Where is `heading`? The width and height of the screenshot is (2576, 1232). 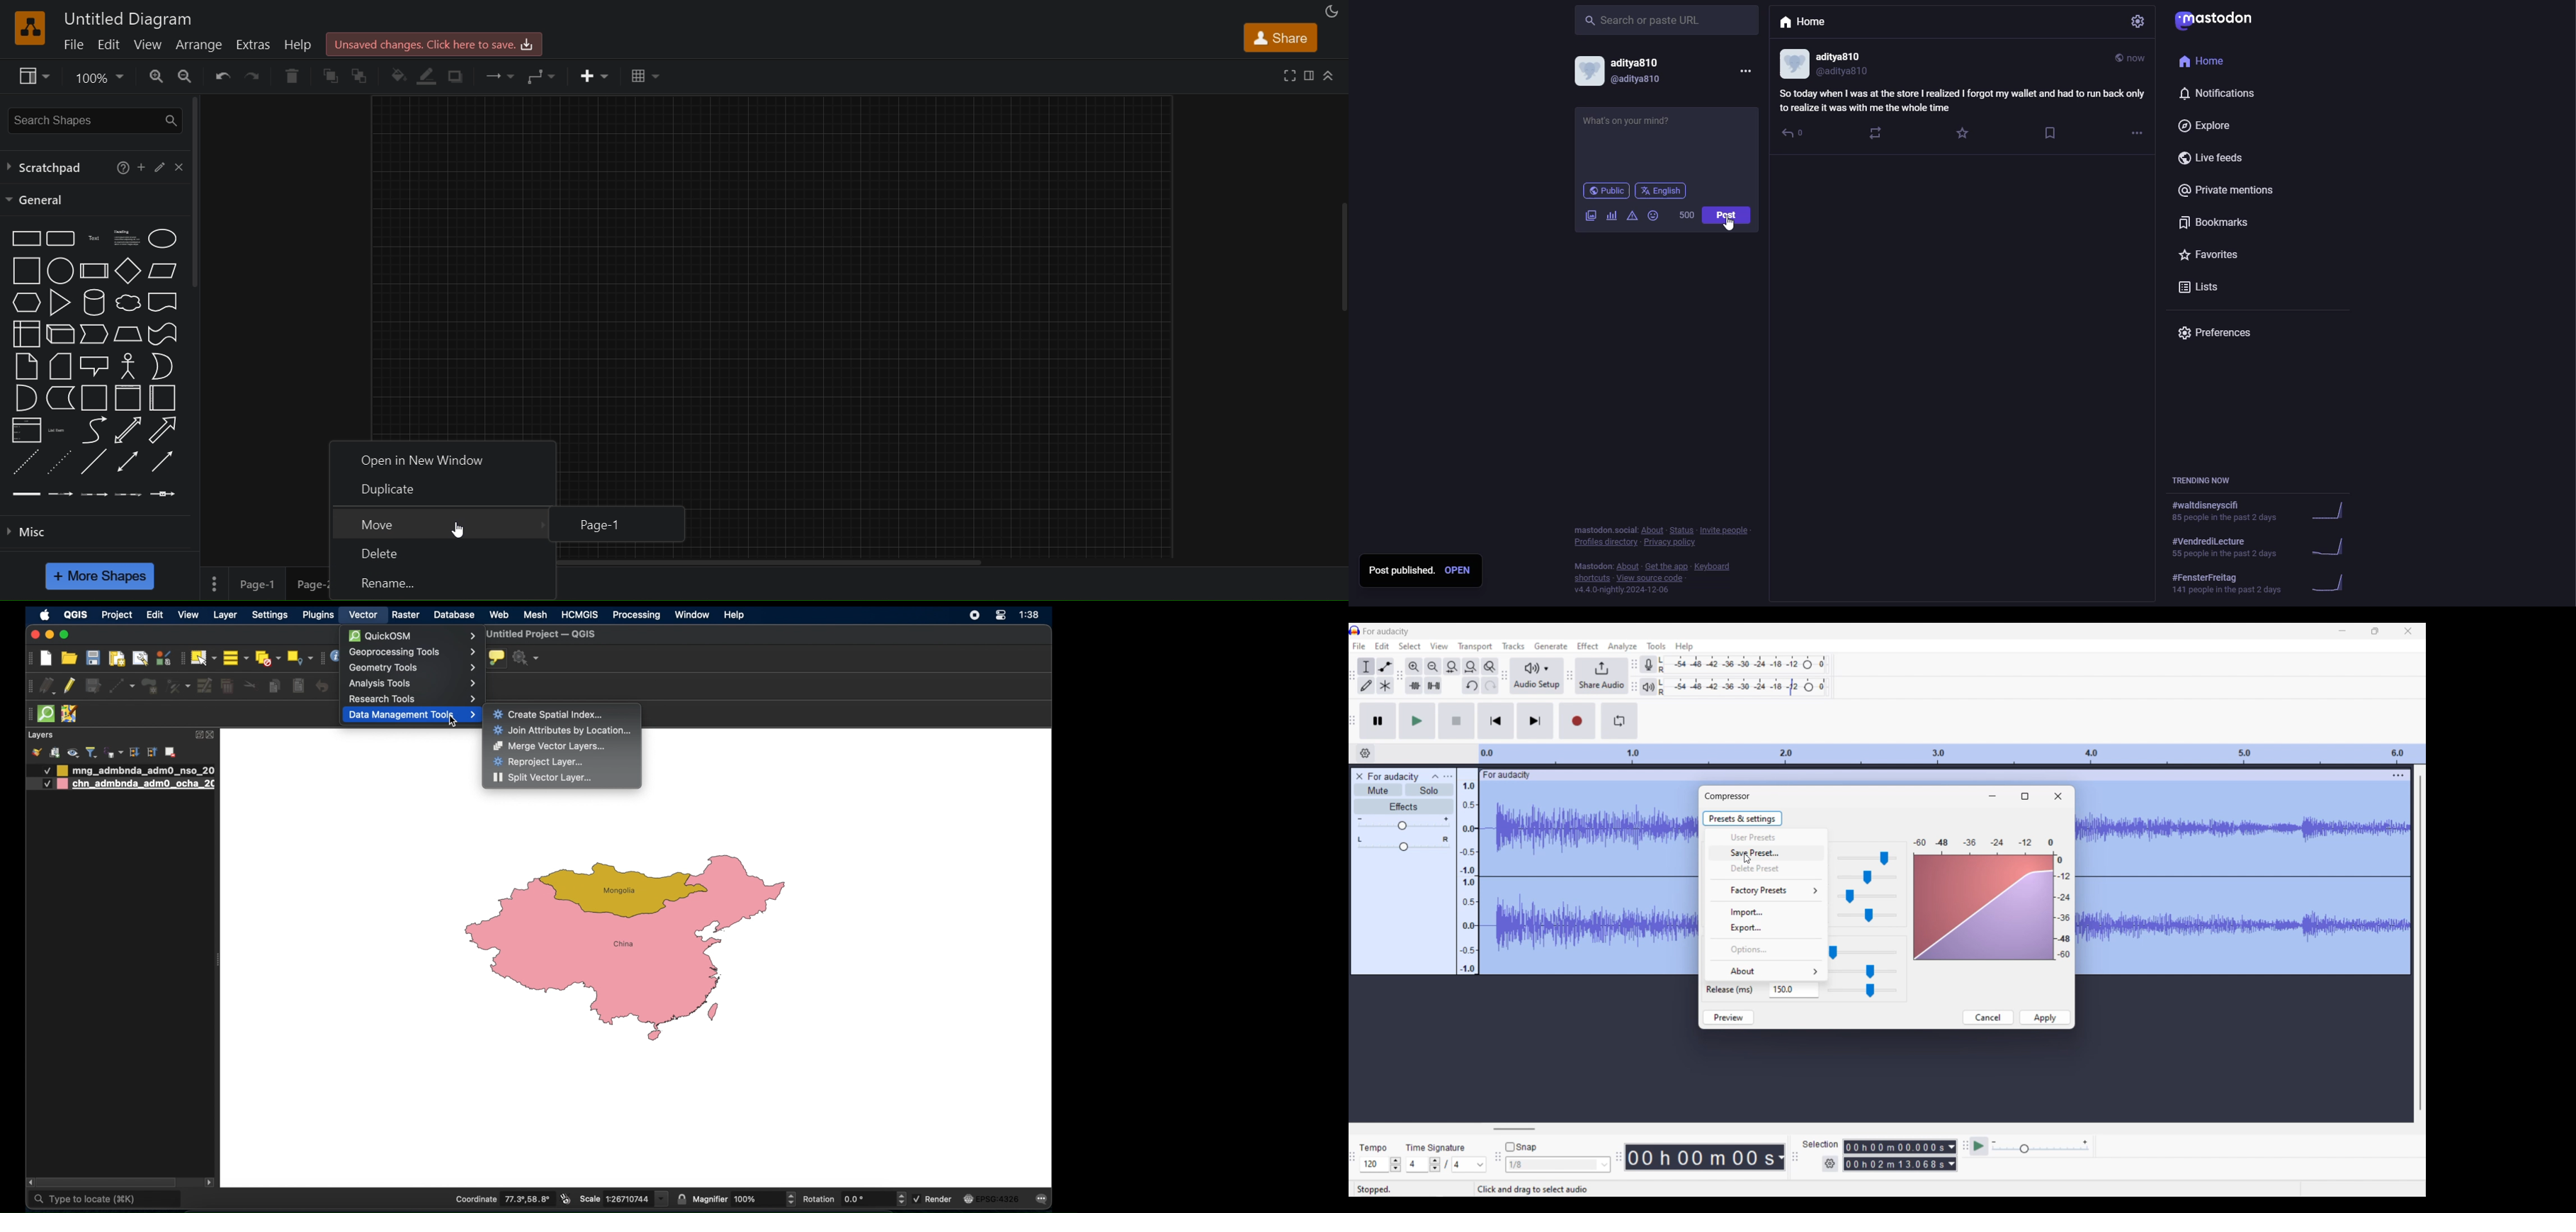
heading is located at coordinates (126, 237).